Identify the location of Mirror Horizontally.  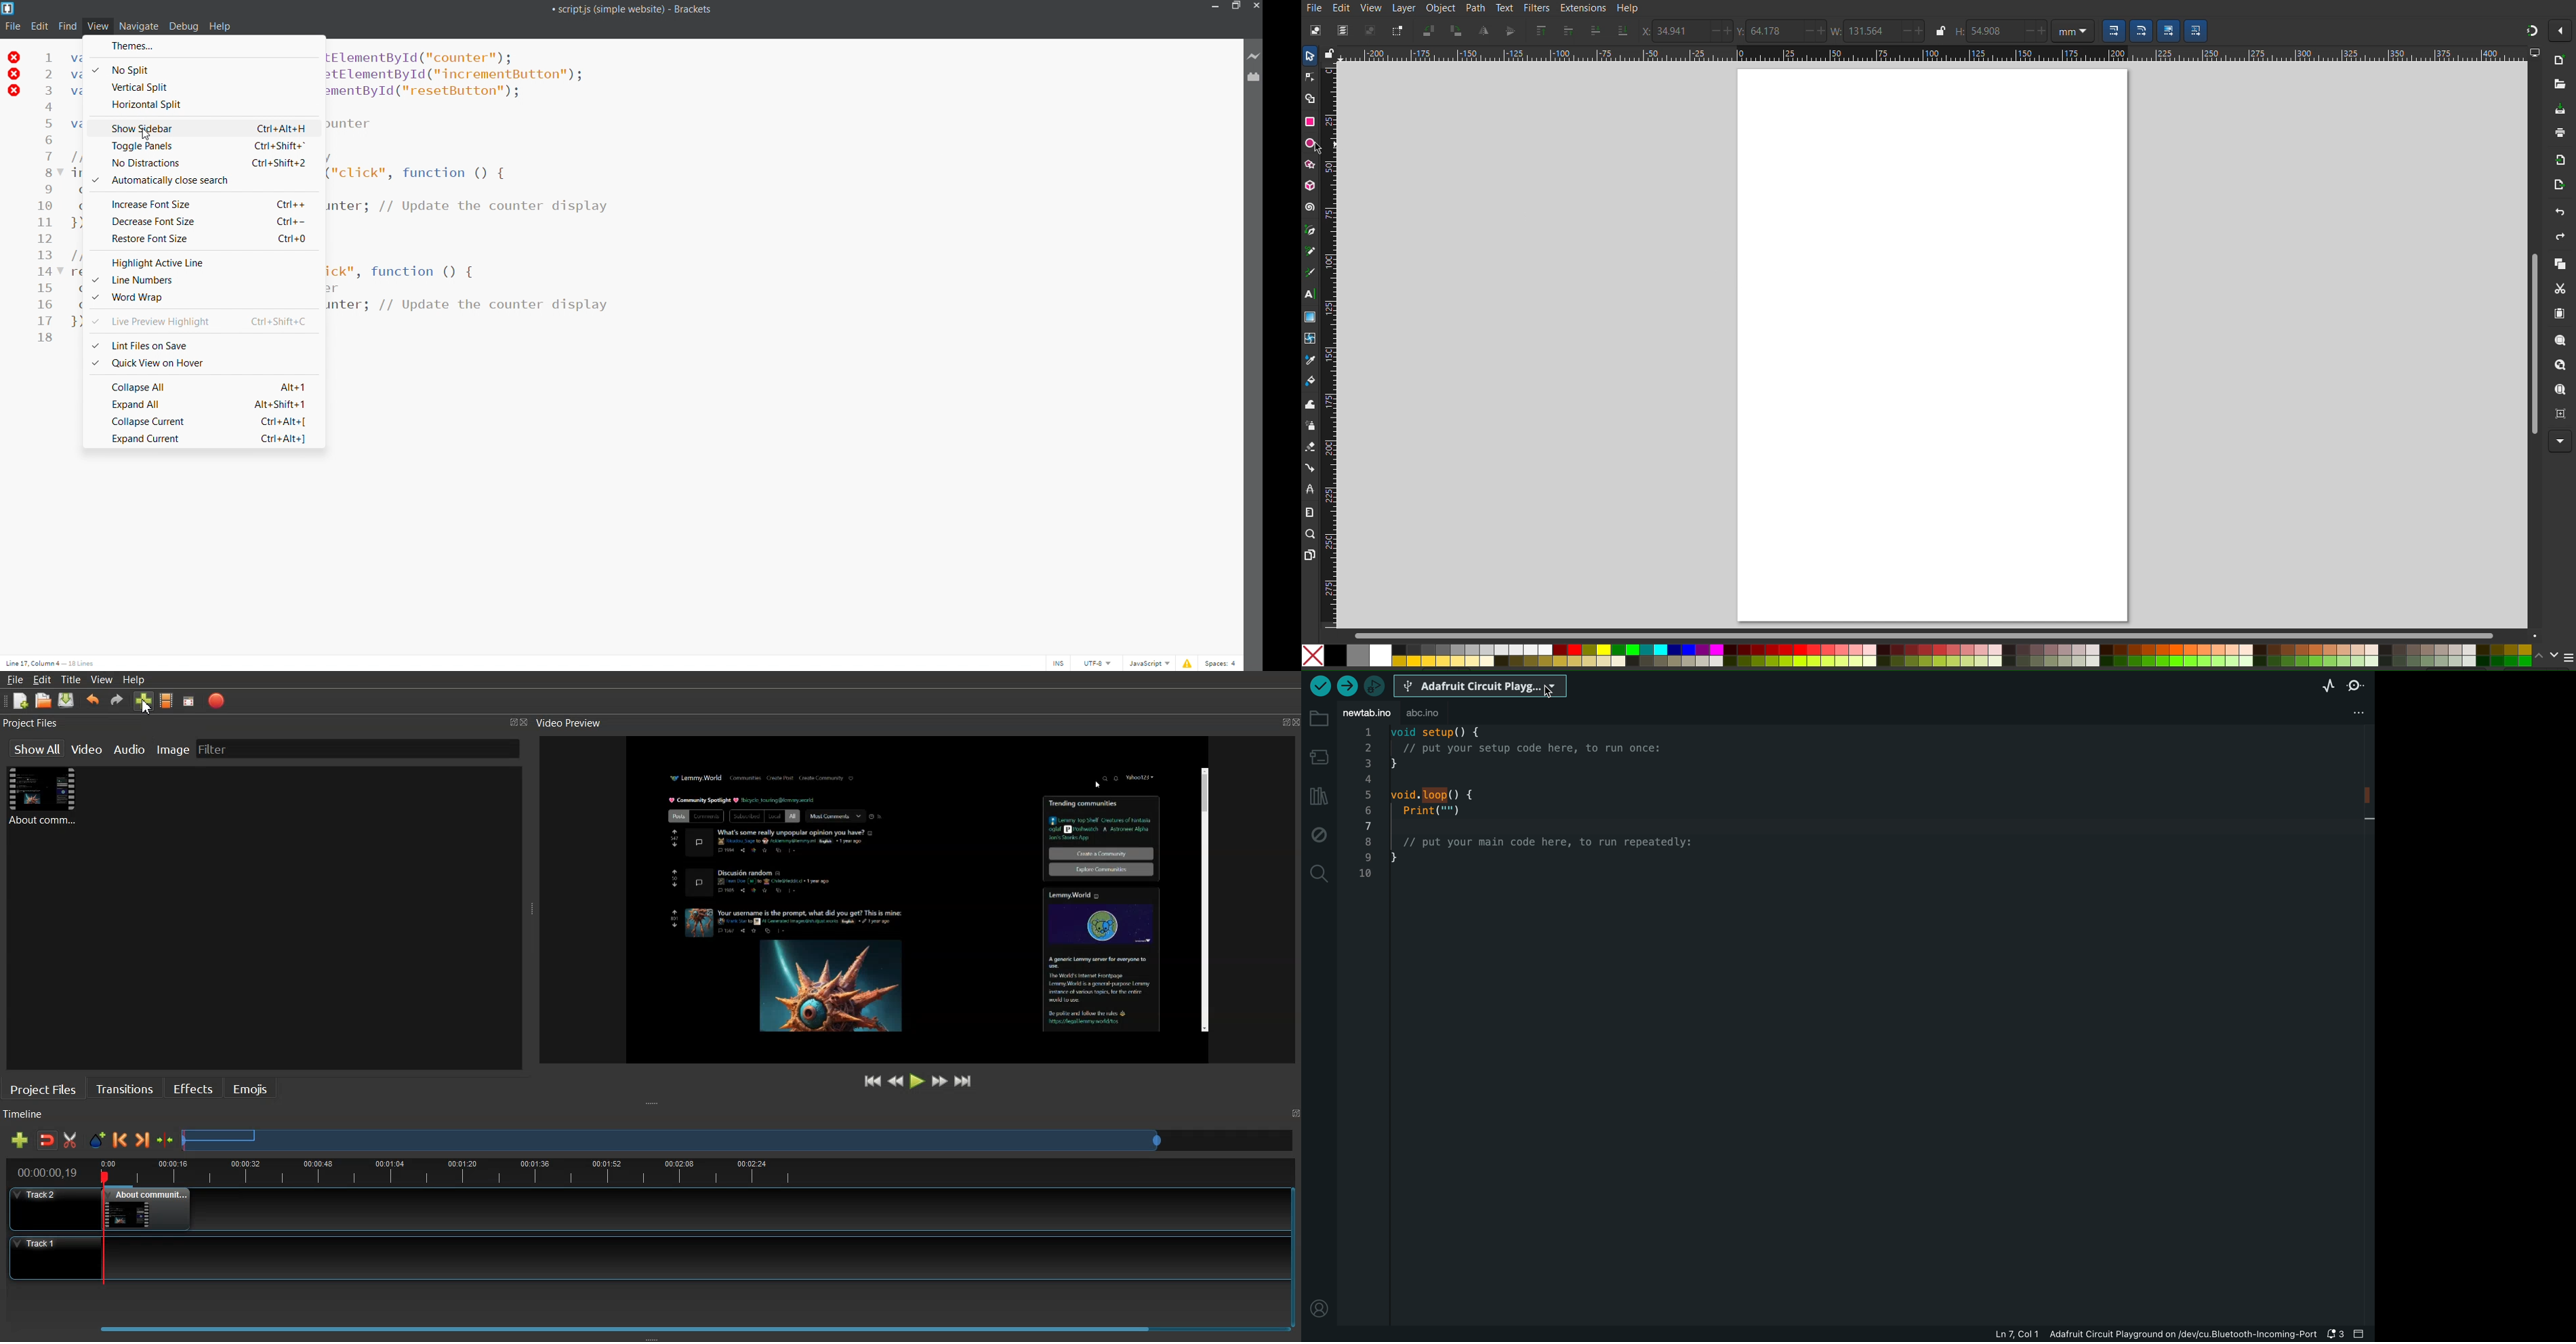
(1510, 31).